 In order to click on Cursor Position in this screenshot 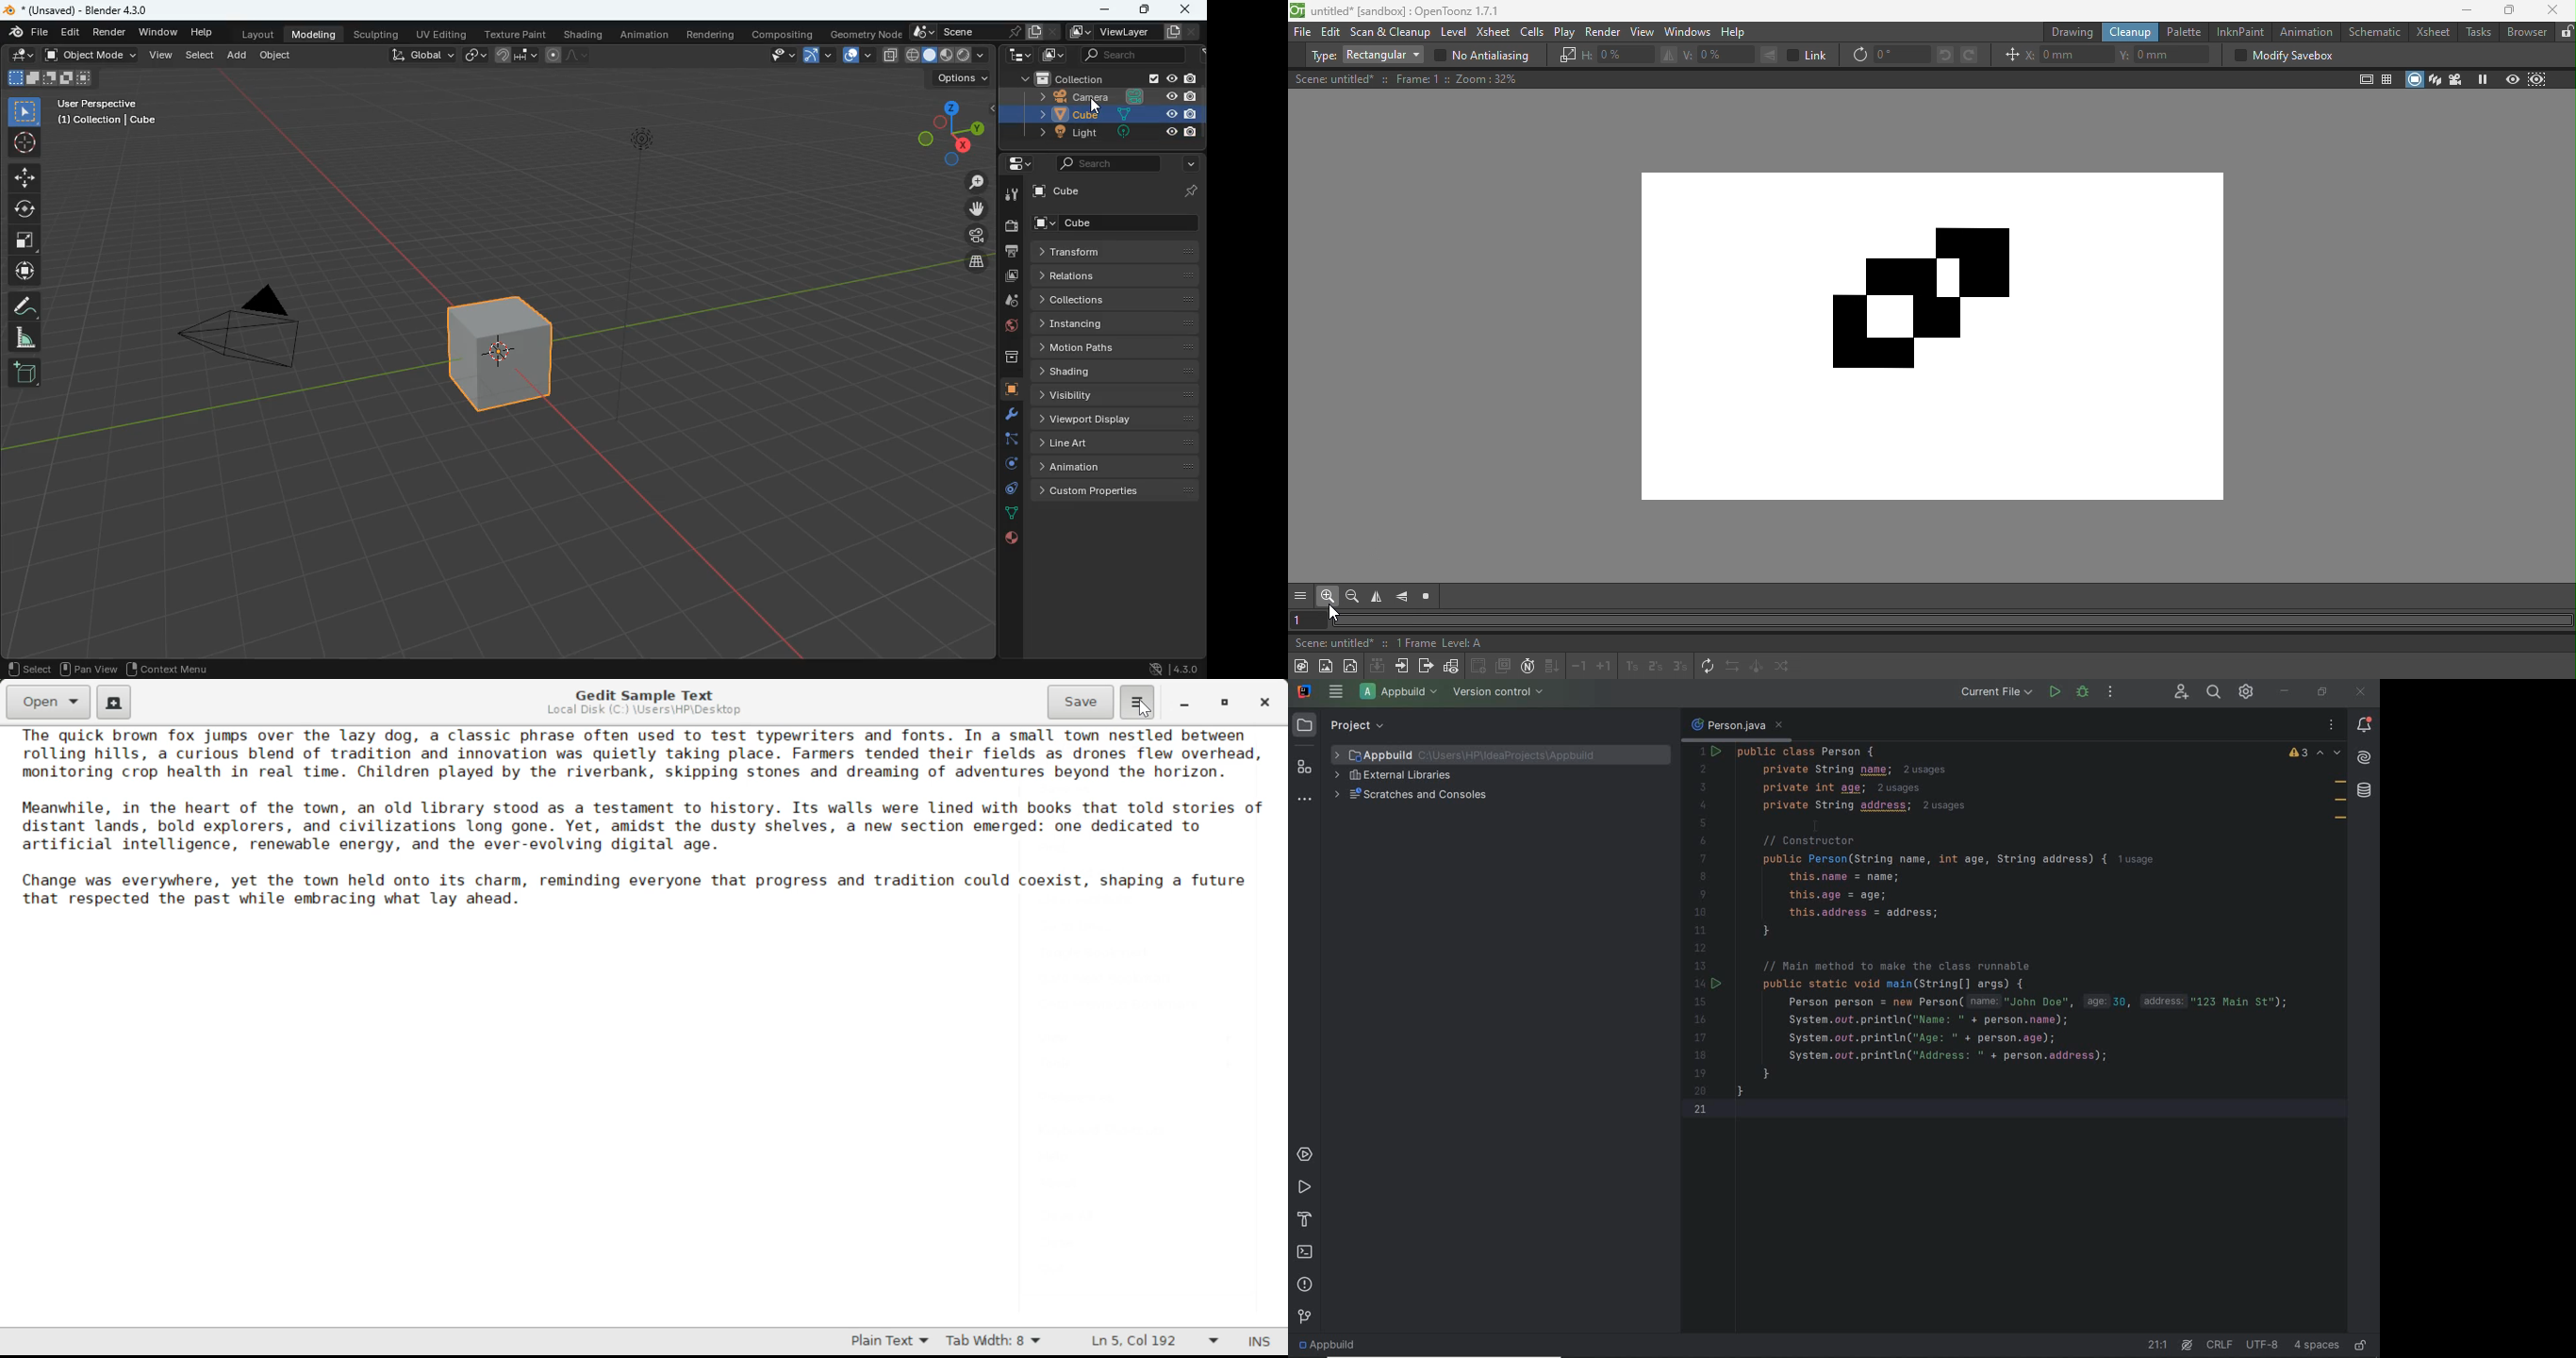, I will do `click(1142, 708)`.